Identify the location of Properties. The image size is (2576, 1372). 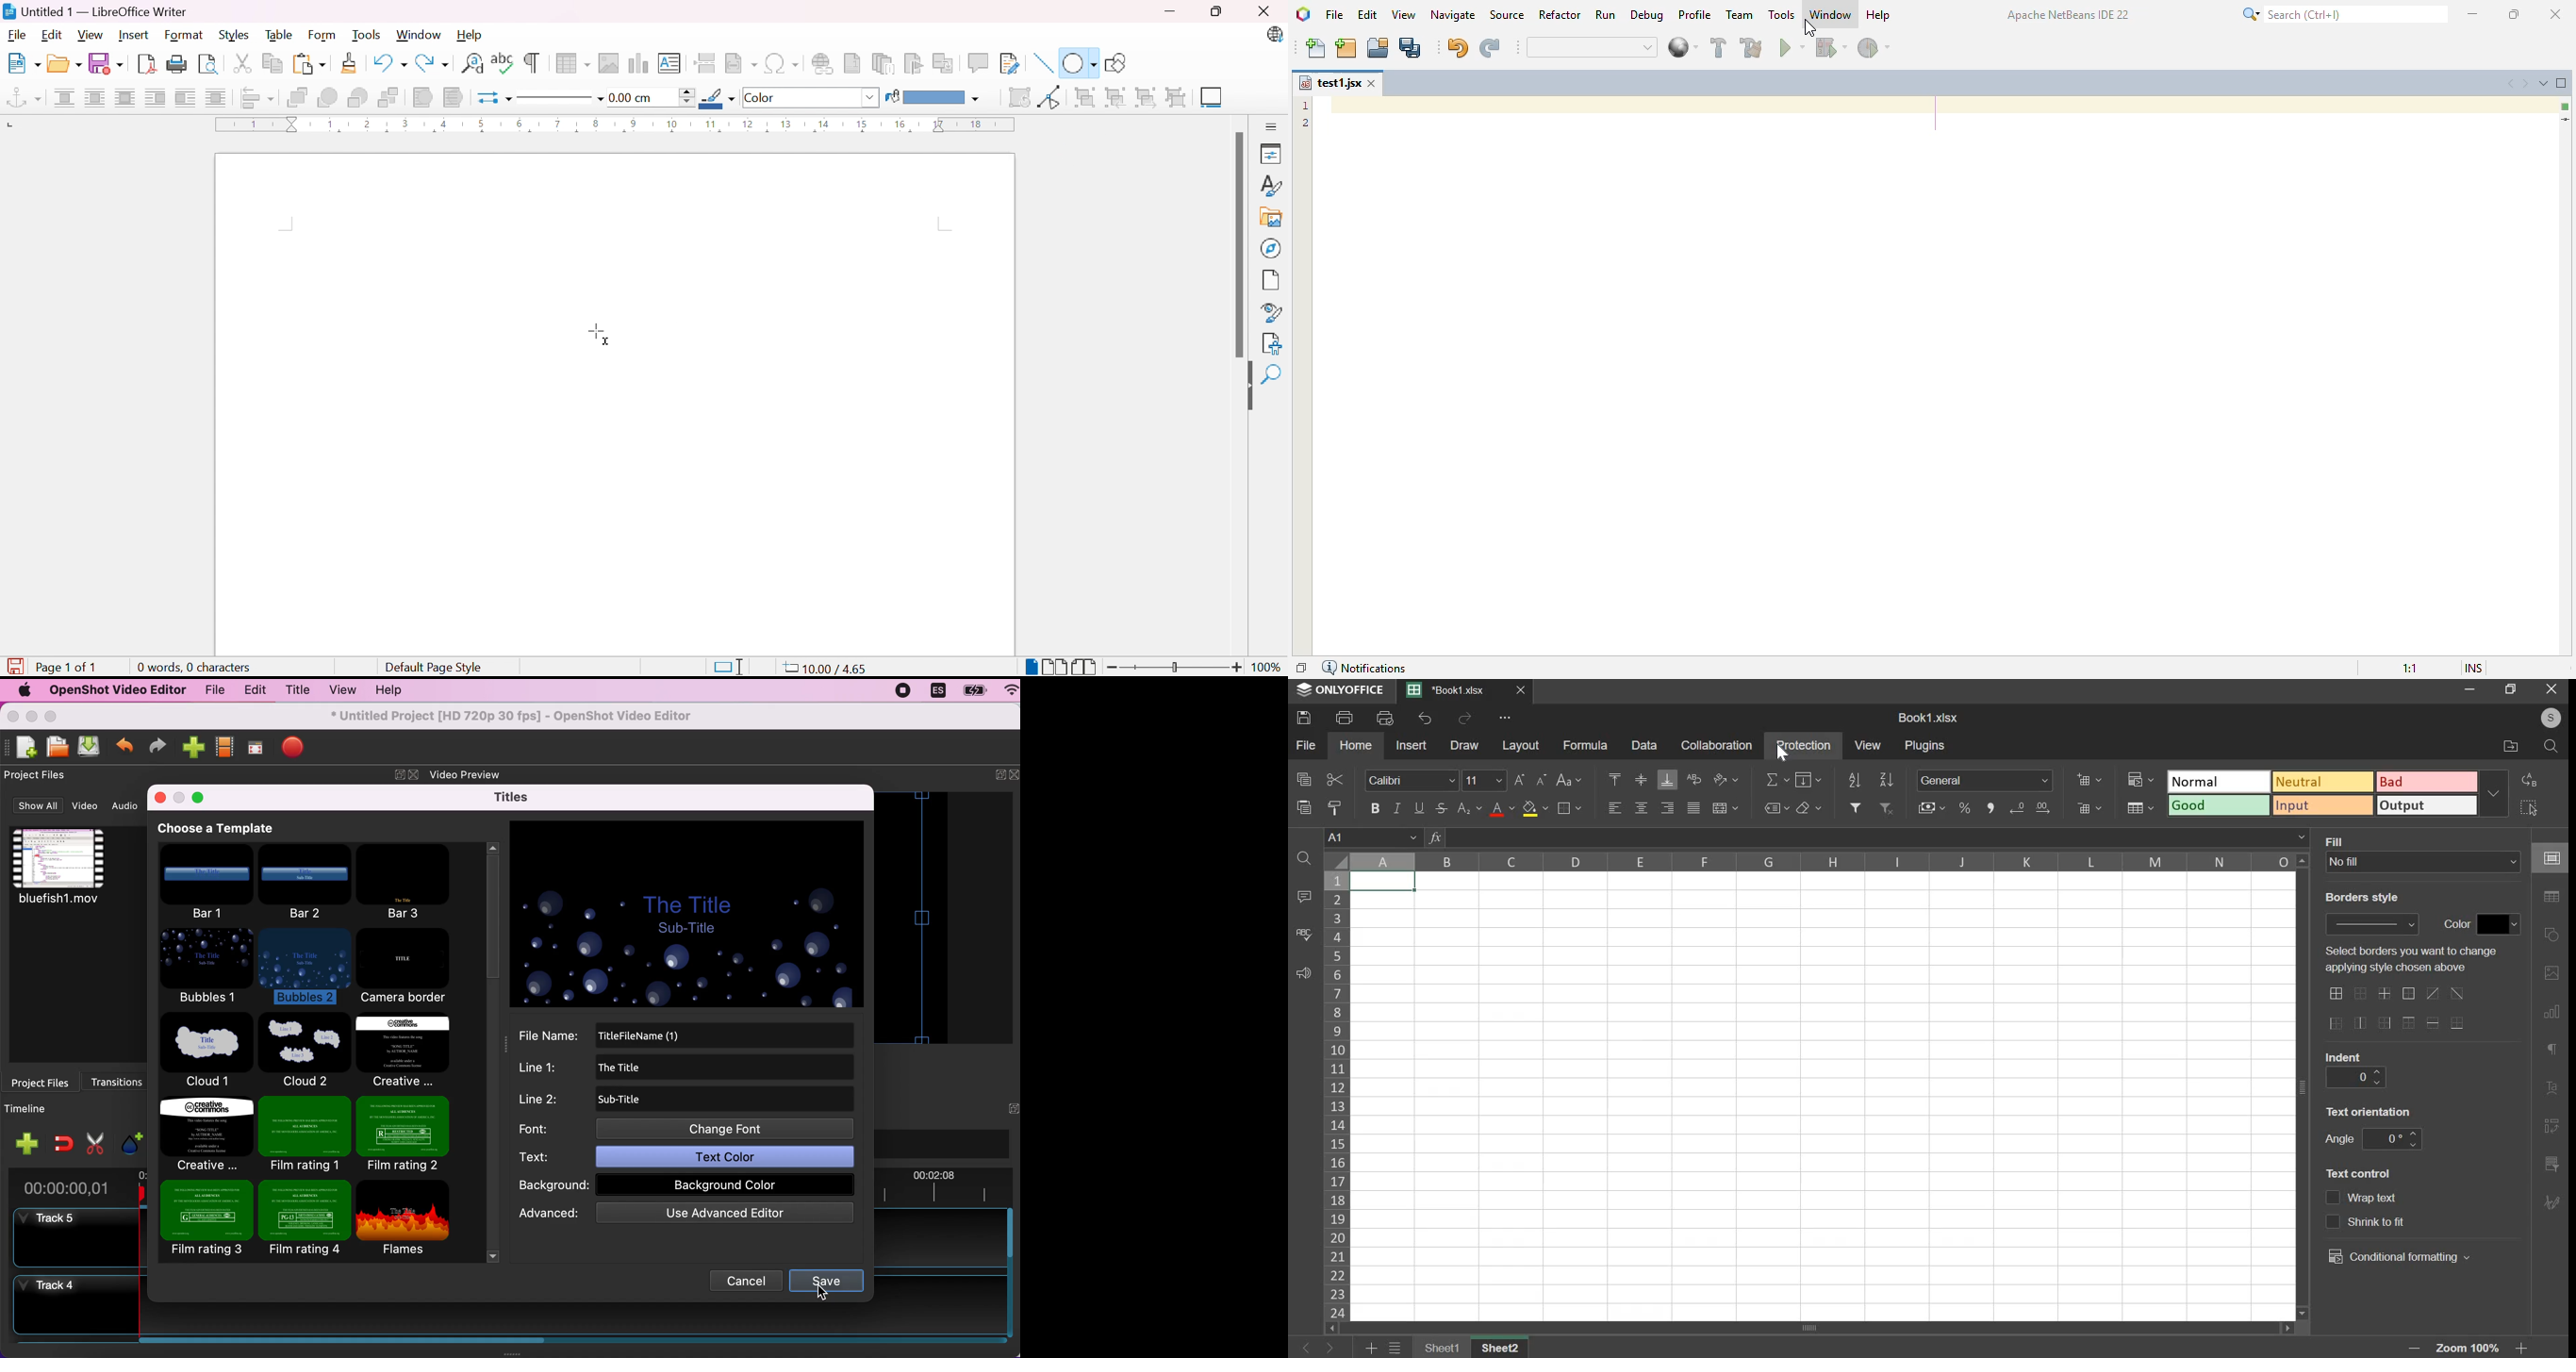
(1273, 154).